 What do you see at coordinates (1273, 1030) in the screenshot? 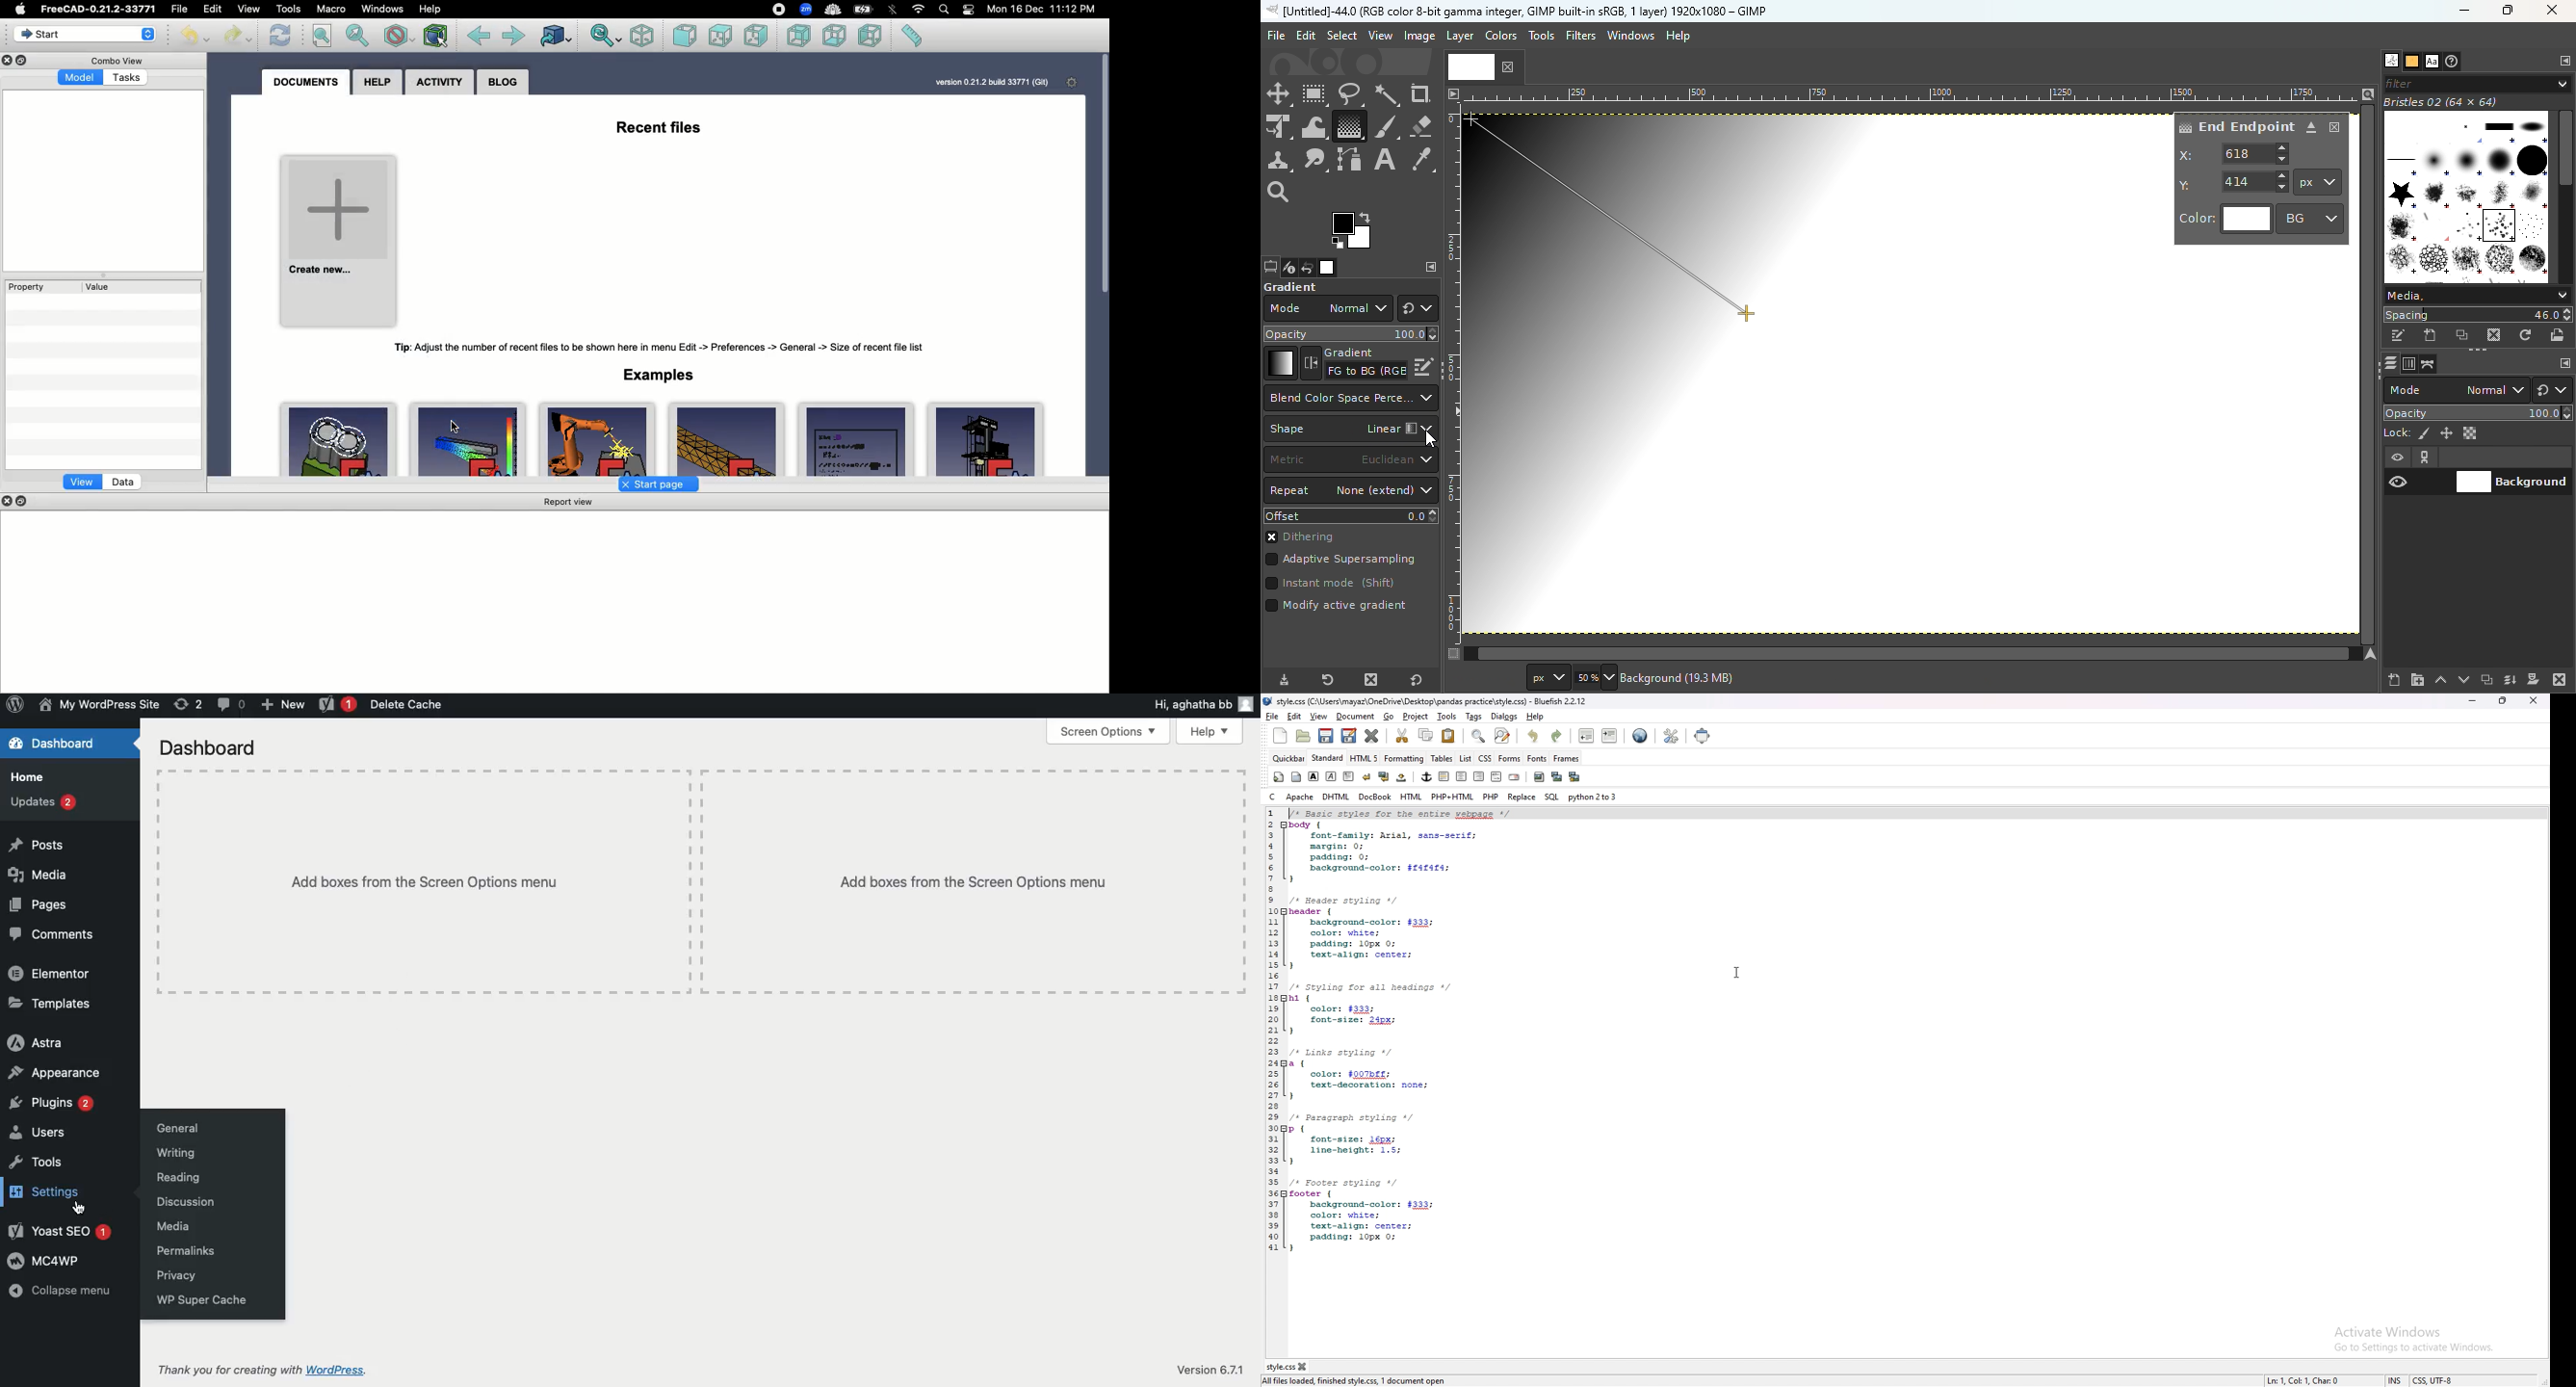
I see `line numbers utilised from 1 to 42` at bounding box center [1273, 1030].